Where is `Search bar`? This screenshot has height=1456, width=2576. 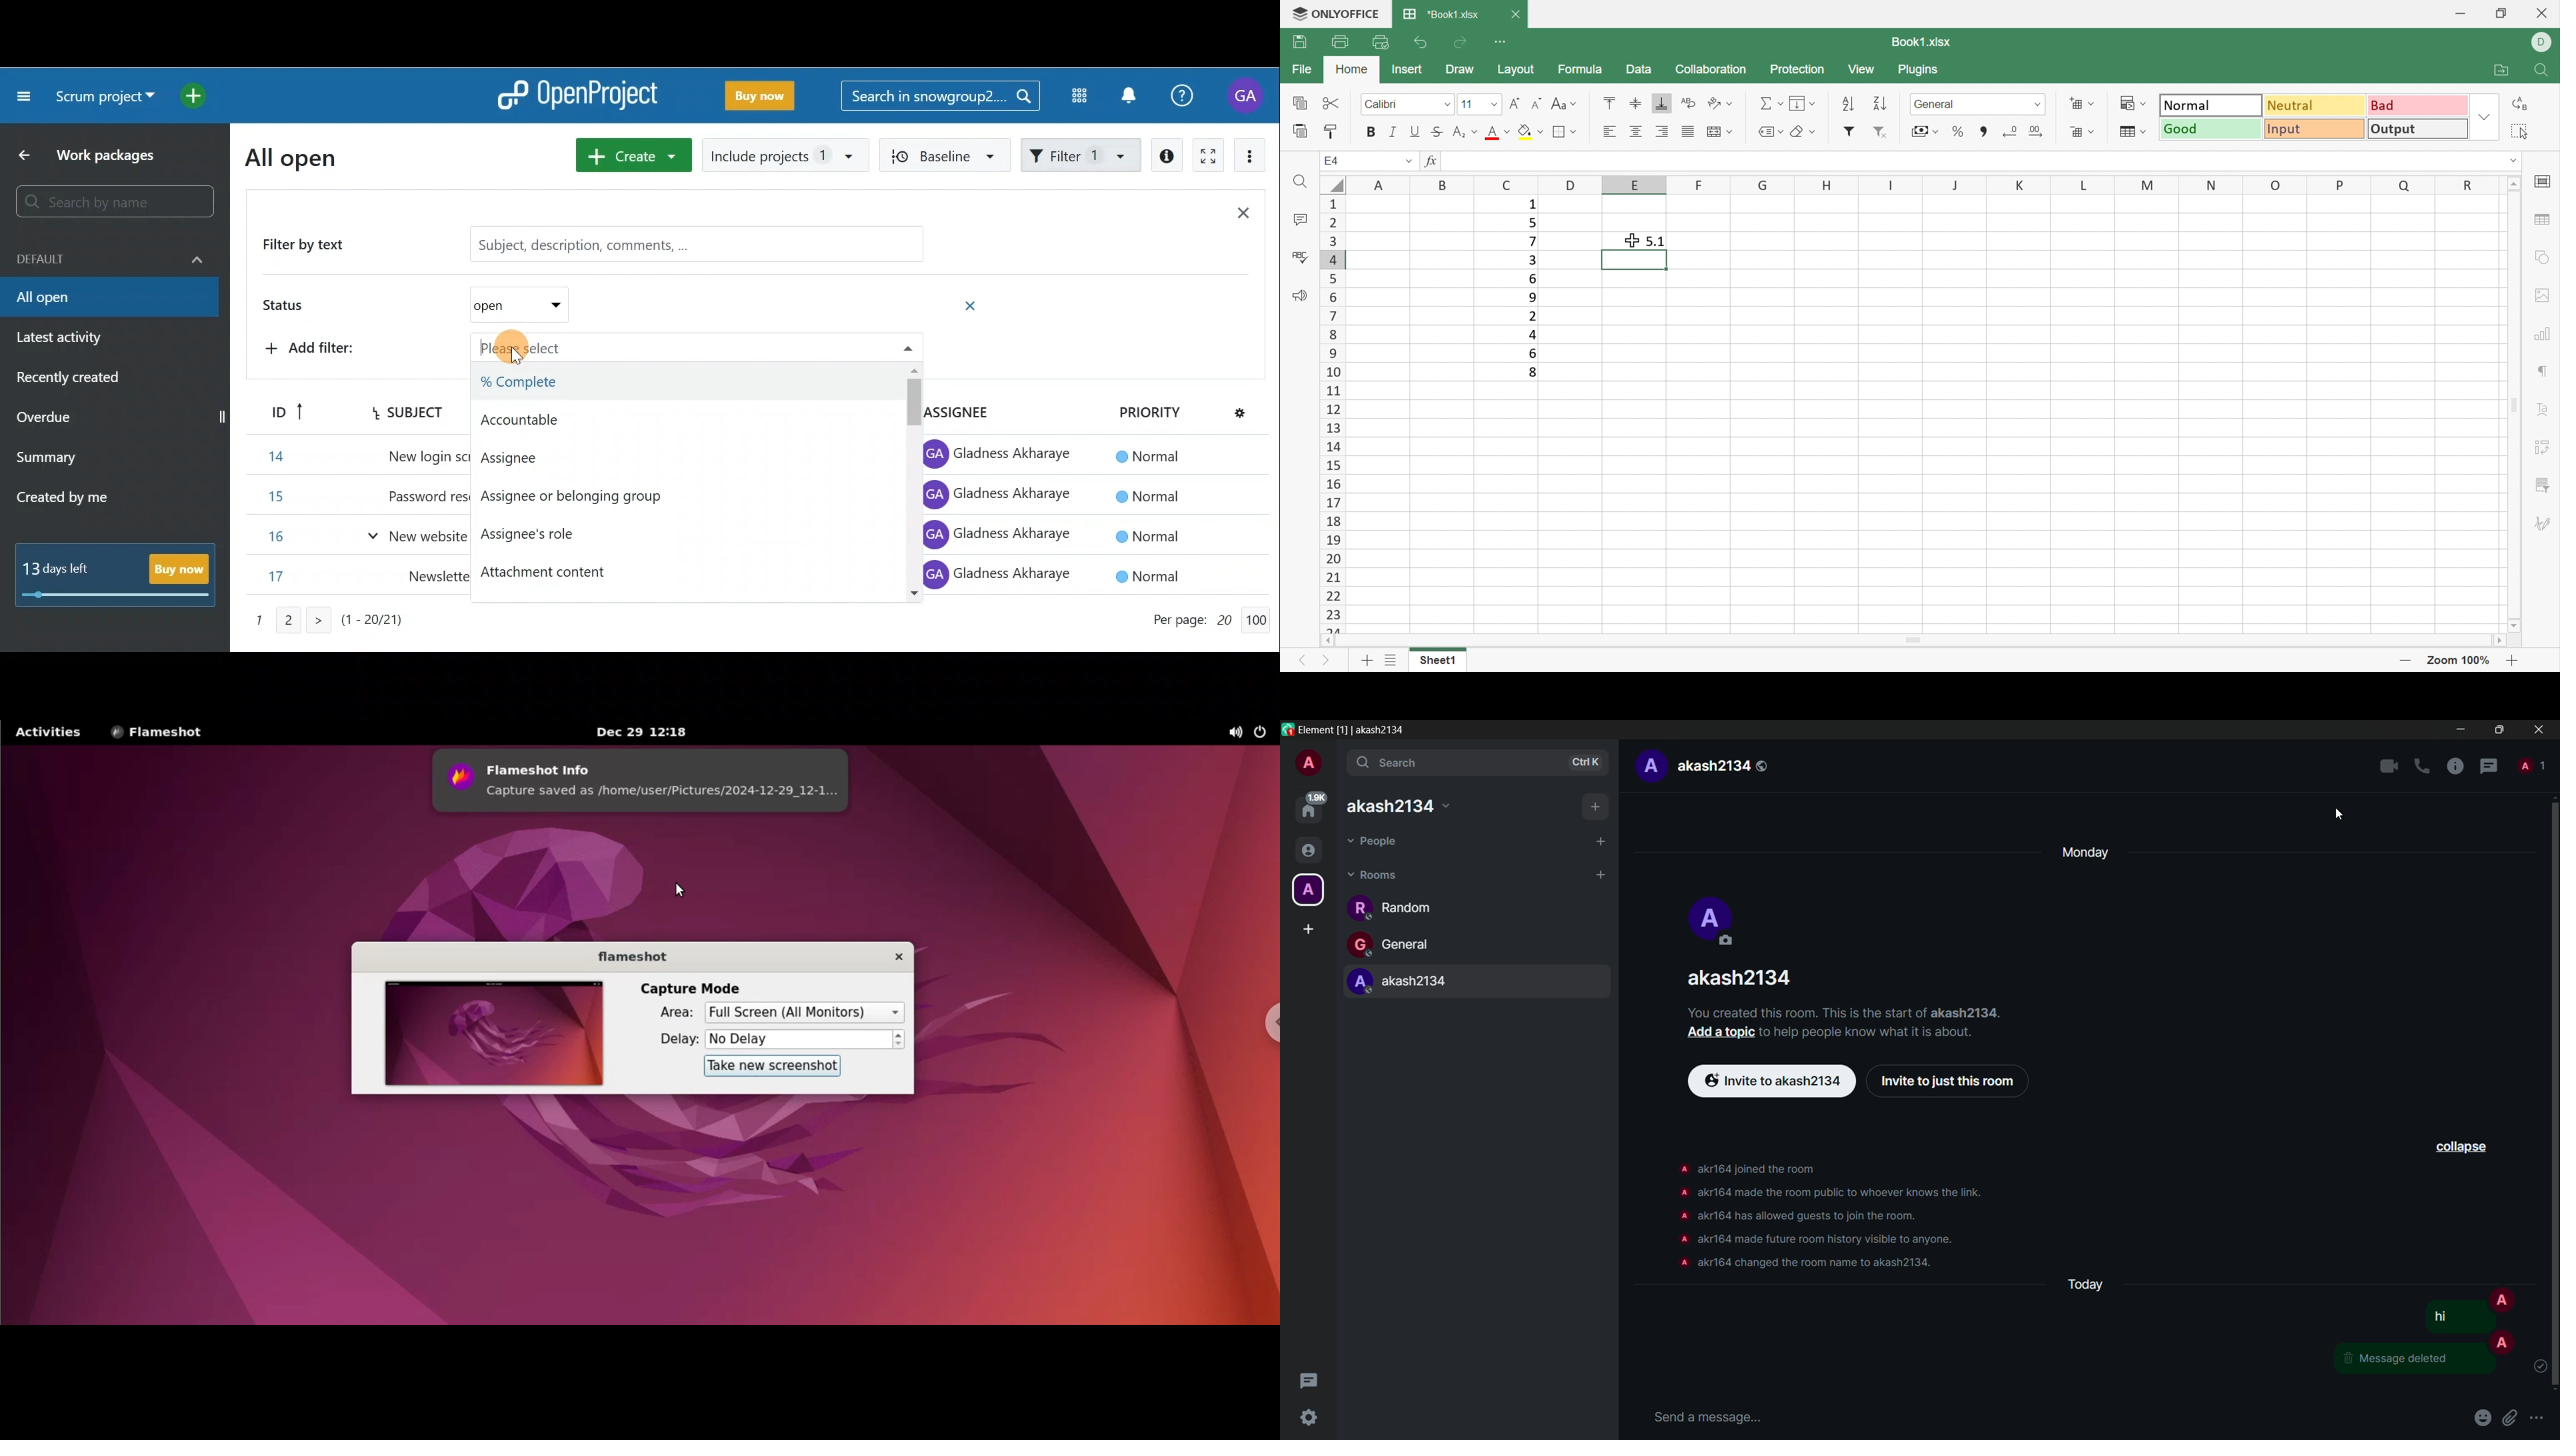 Search bar is located at coordinates (113, 205).